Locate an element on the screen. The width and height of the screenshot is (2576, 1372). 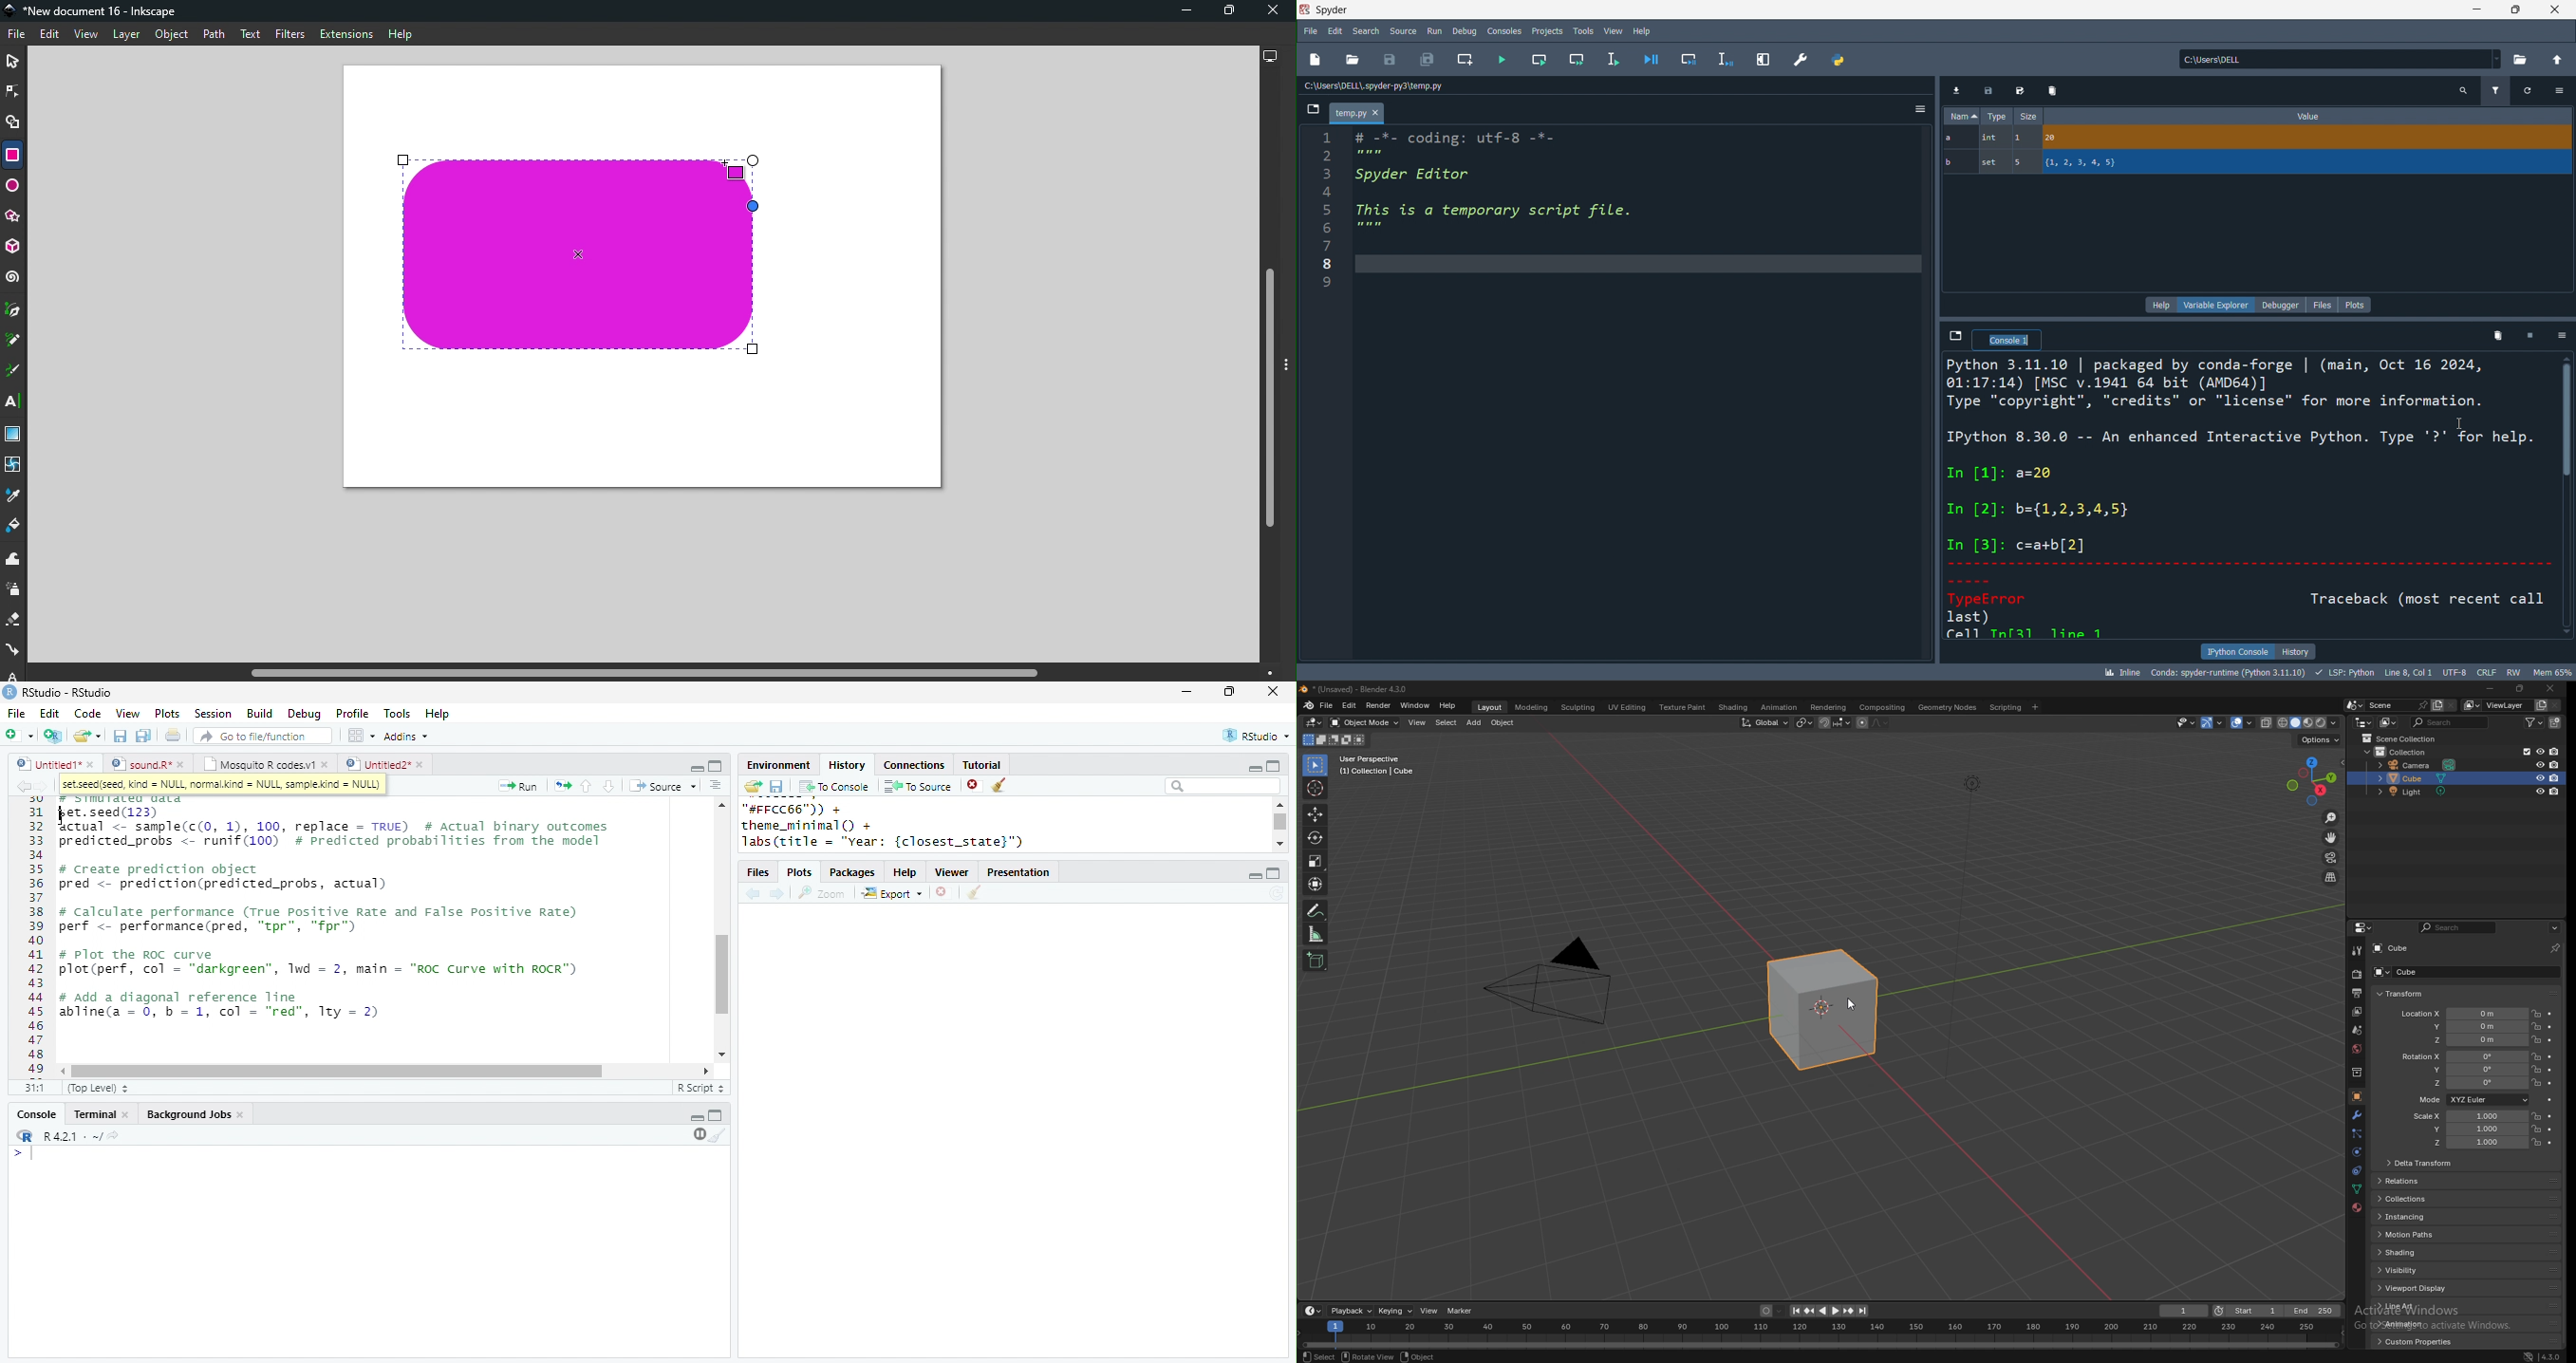
scroll up is located at coordinates (720, 804).